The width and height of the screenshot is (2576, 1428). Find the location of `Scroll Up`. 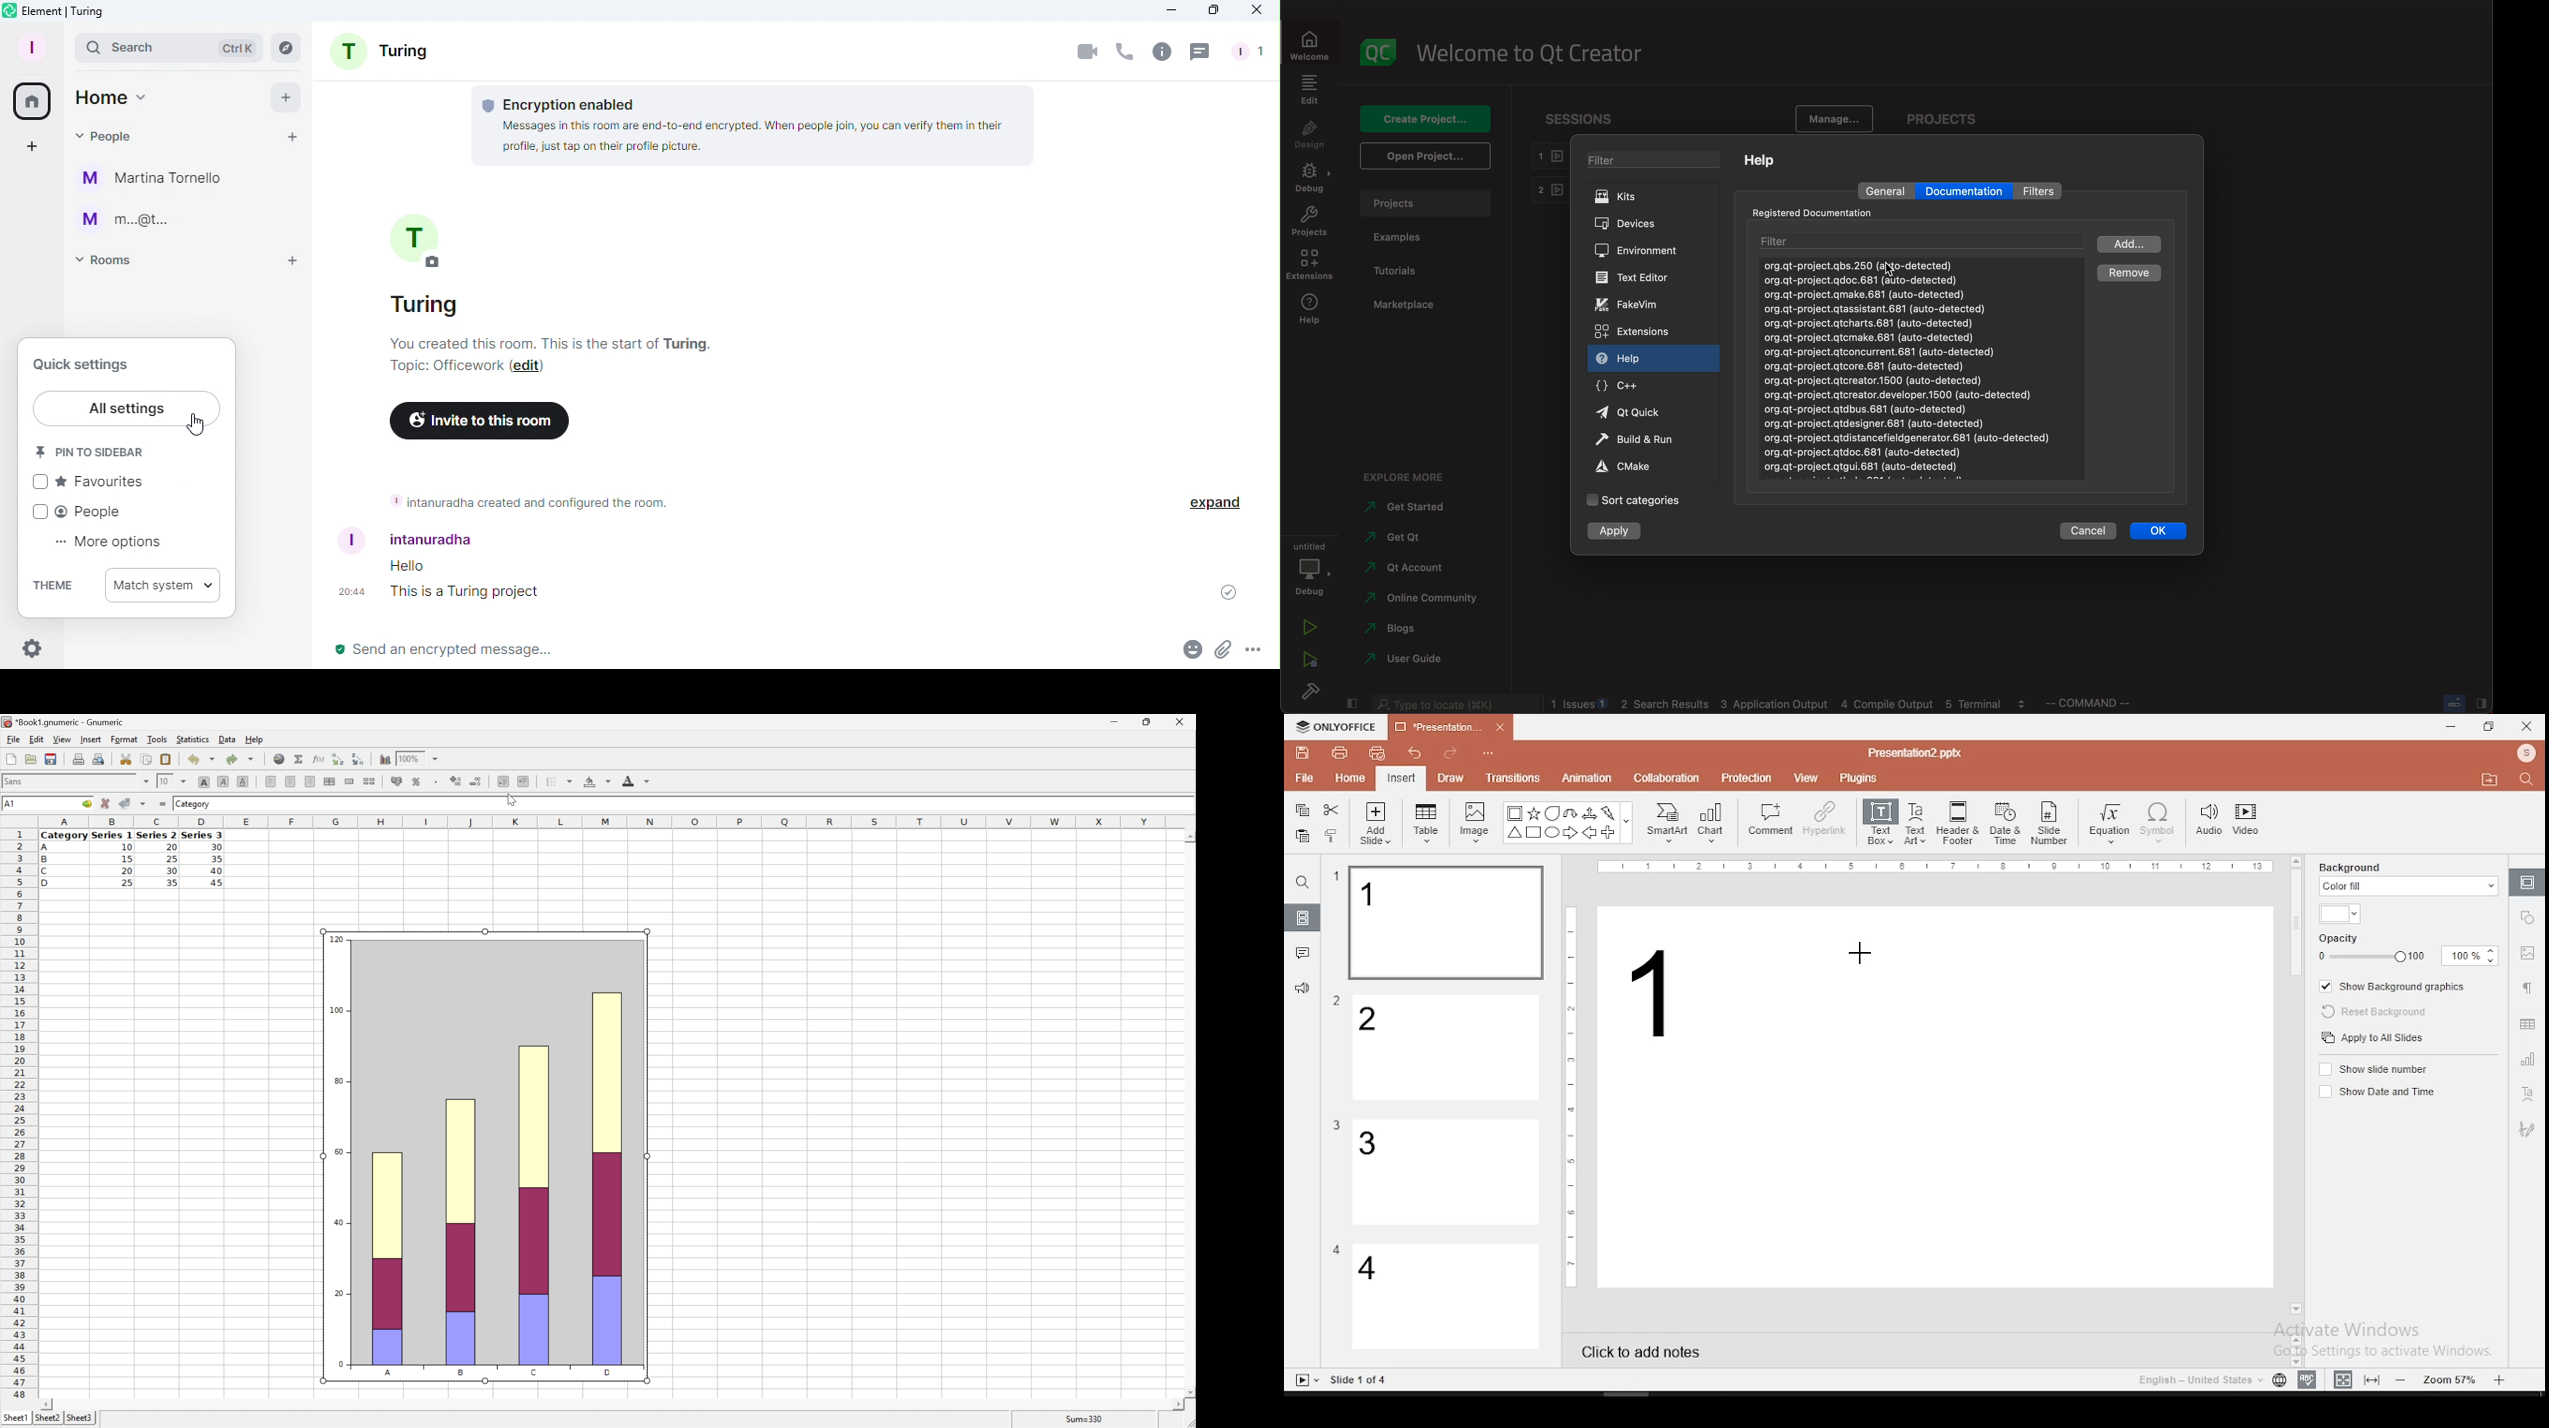

Scroll Up is located at coordinates (1188, 836).